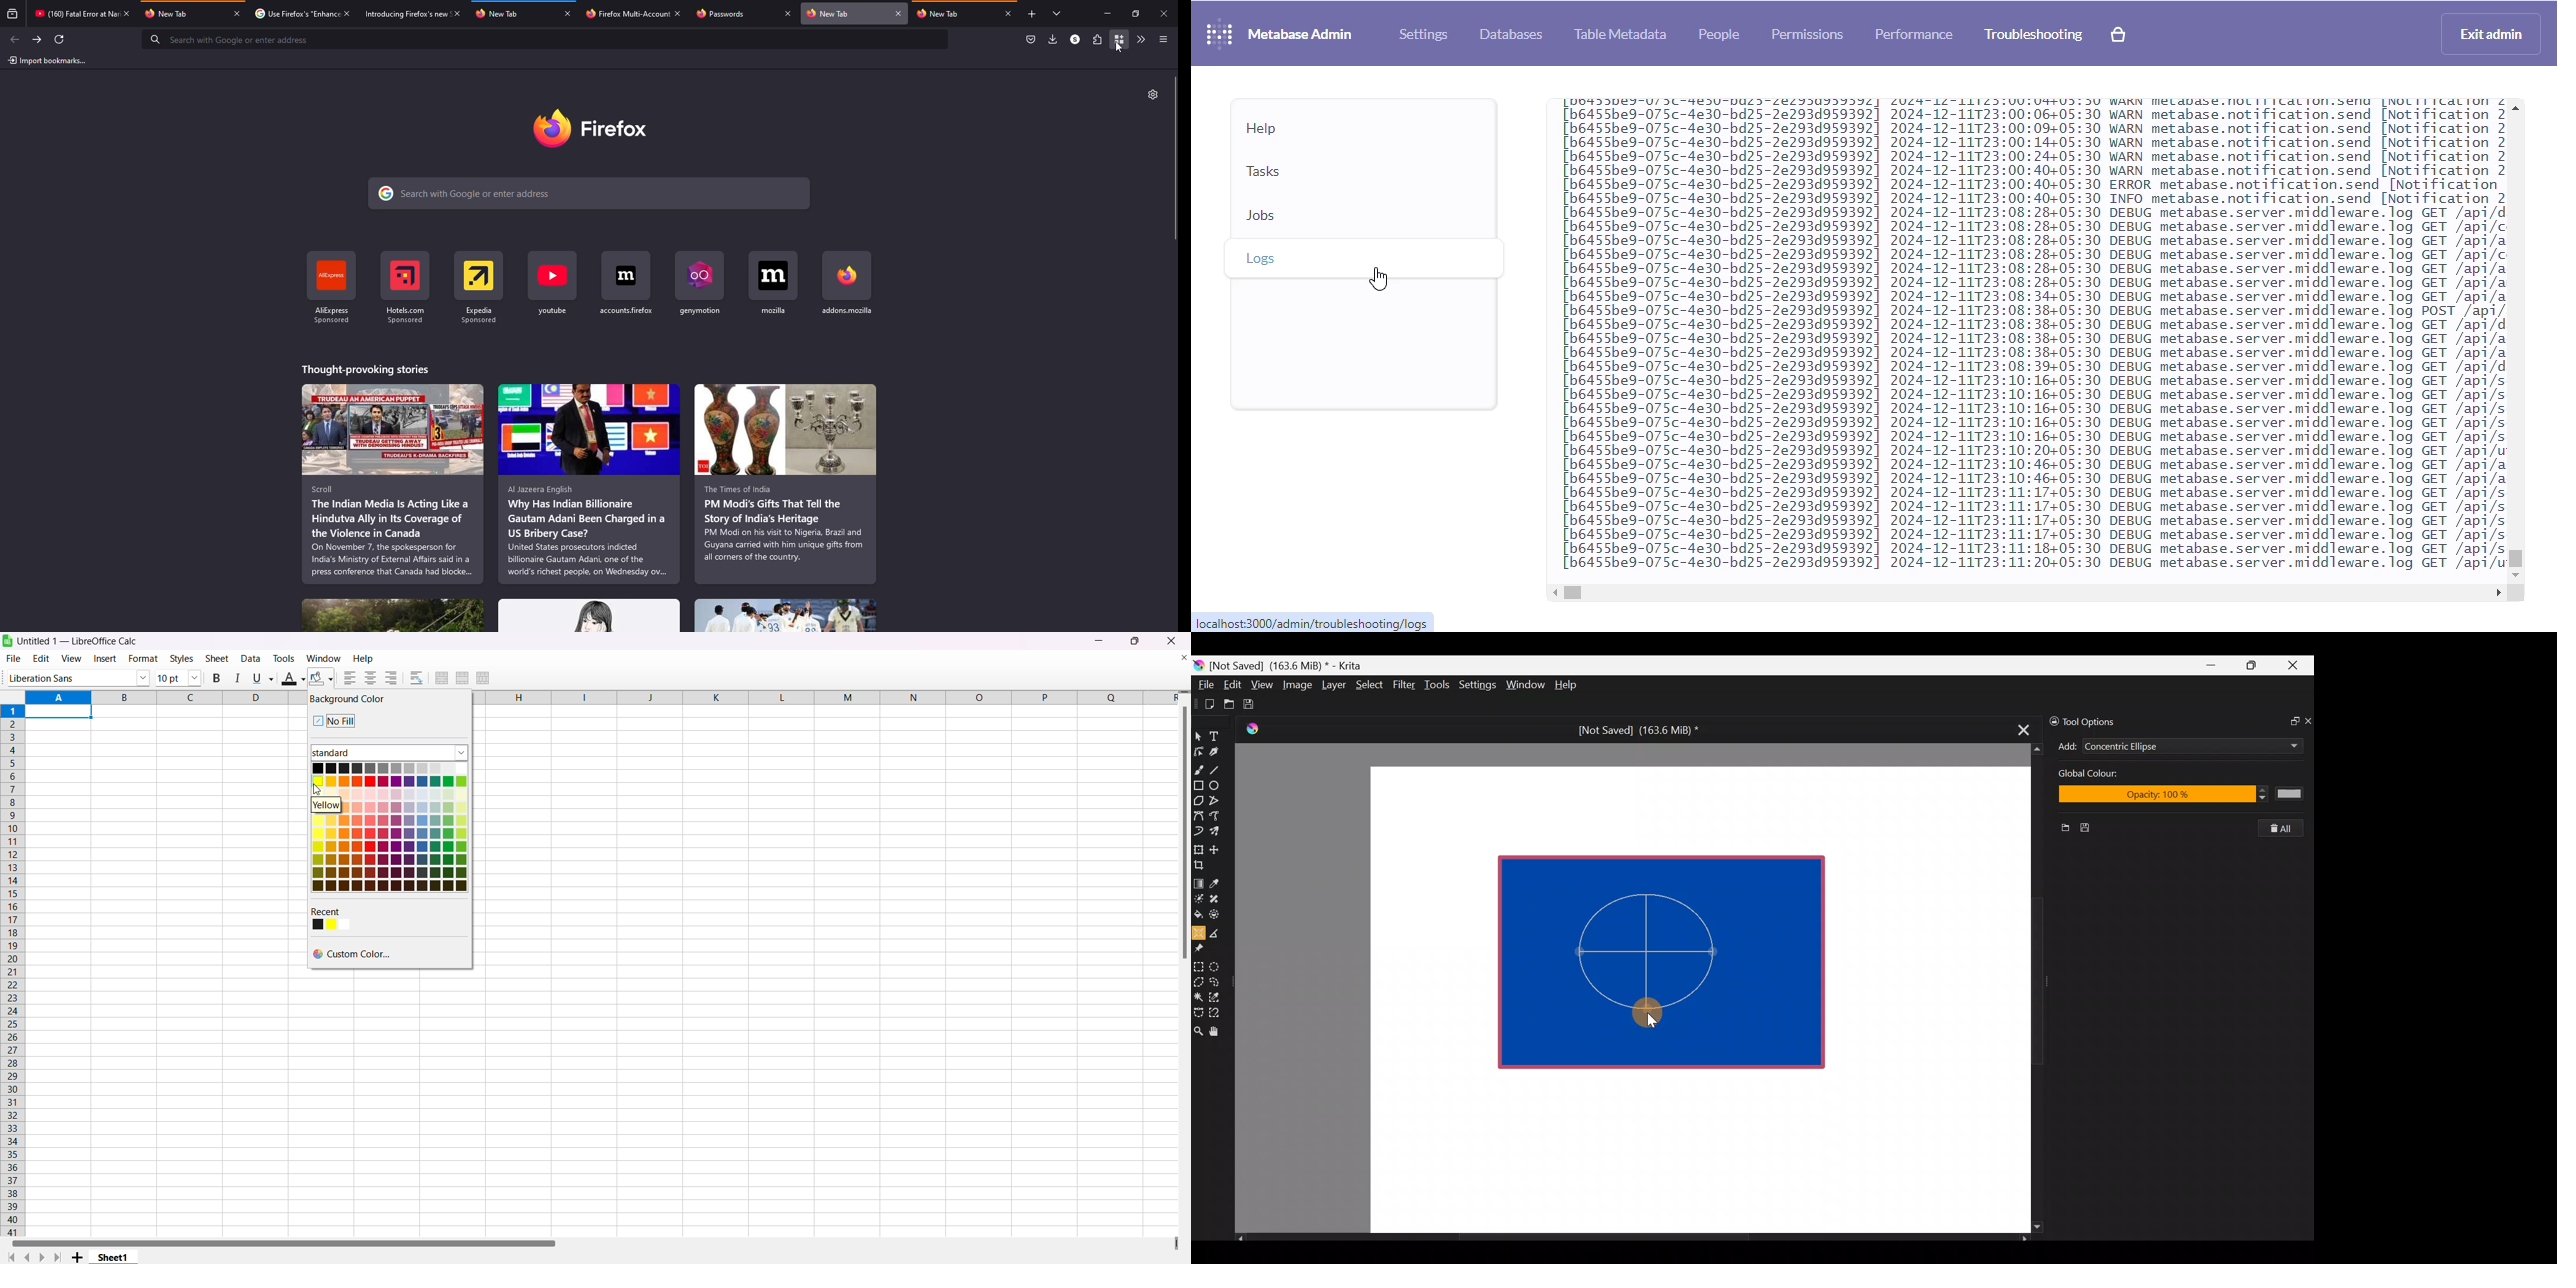 Image resolution: width=2576 pixels, height=1288 pixels. Describe the element at coordinates (285, 1242) in the screenshot. I see `horizontal scroll bar` at that location.